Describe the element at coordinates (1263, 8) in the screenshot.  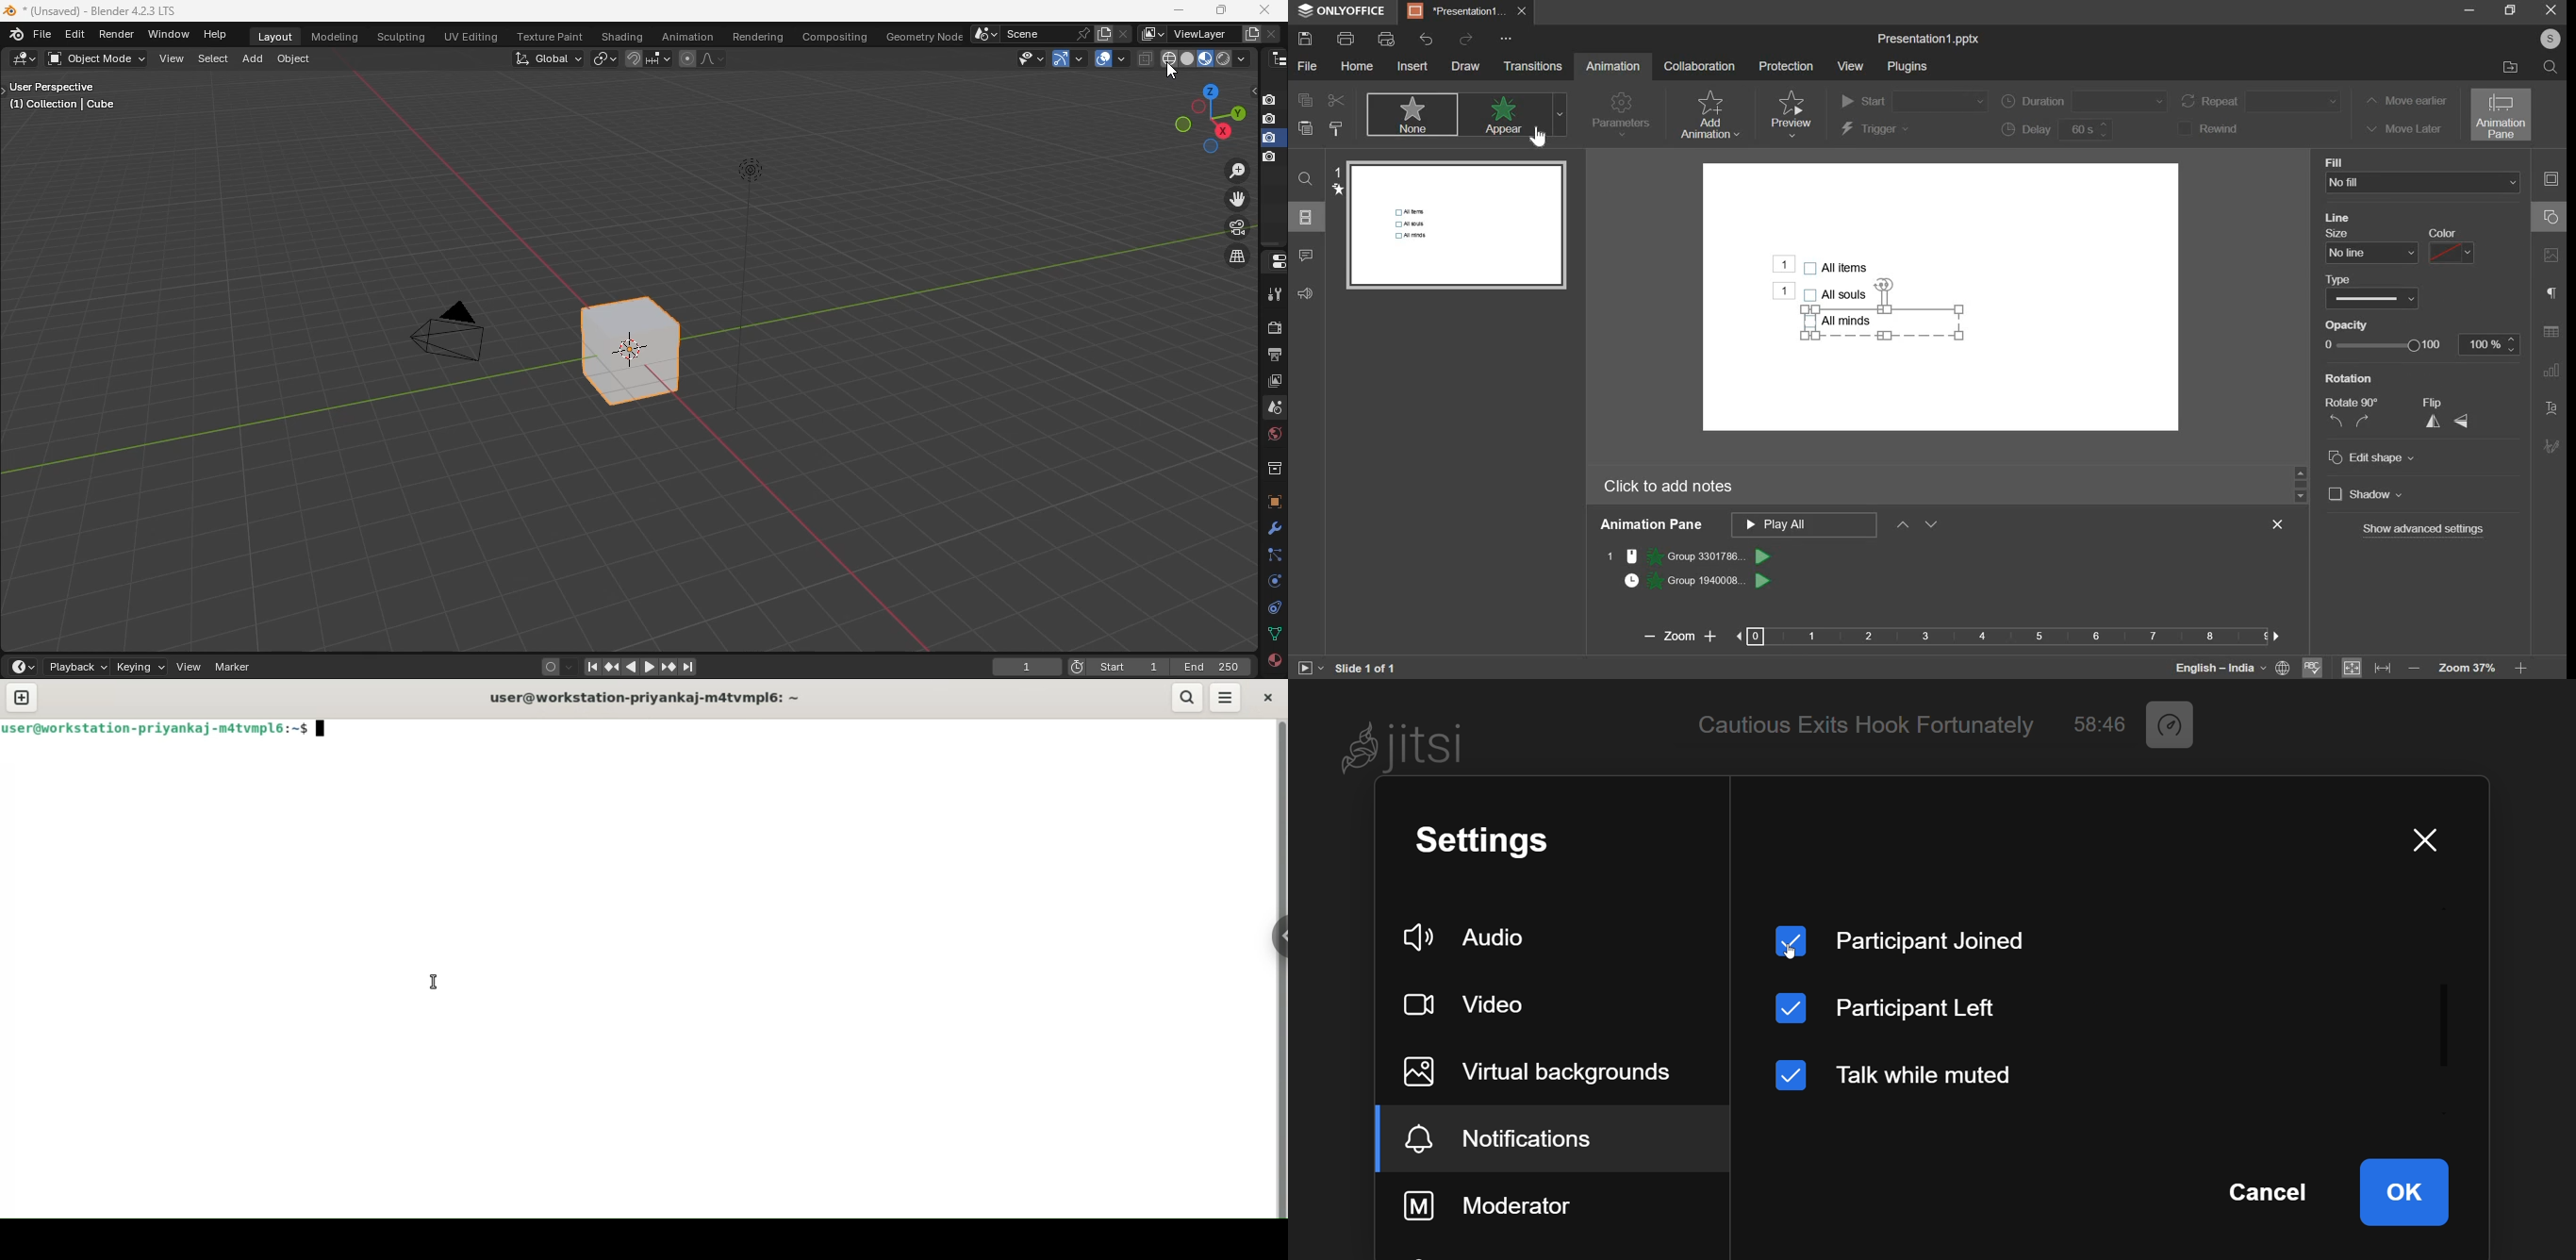
I see `close` at that location.